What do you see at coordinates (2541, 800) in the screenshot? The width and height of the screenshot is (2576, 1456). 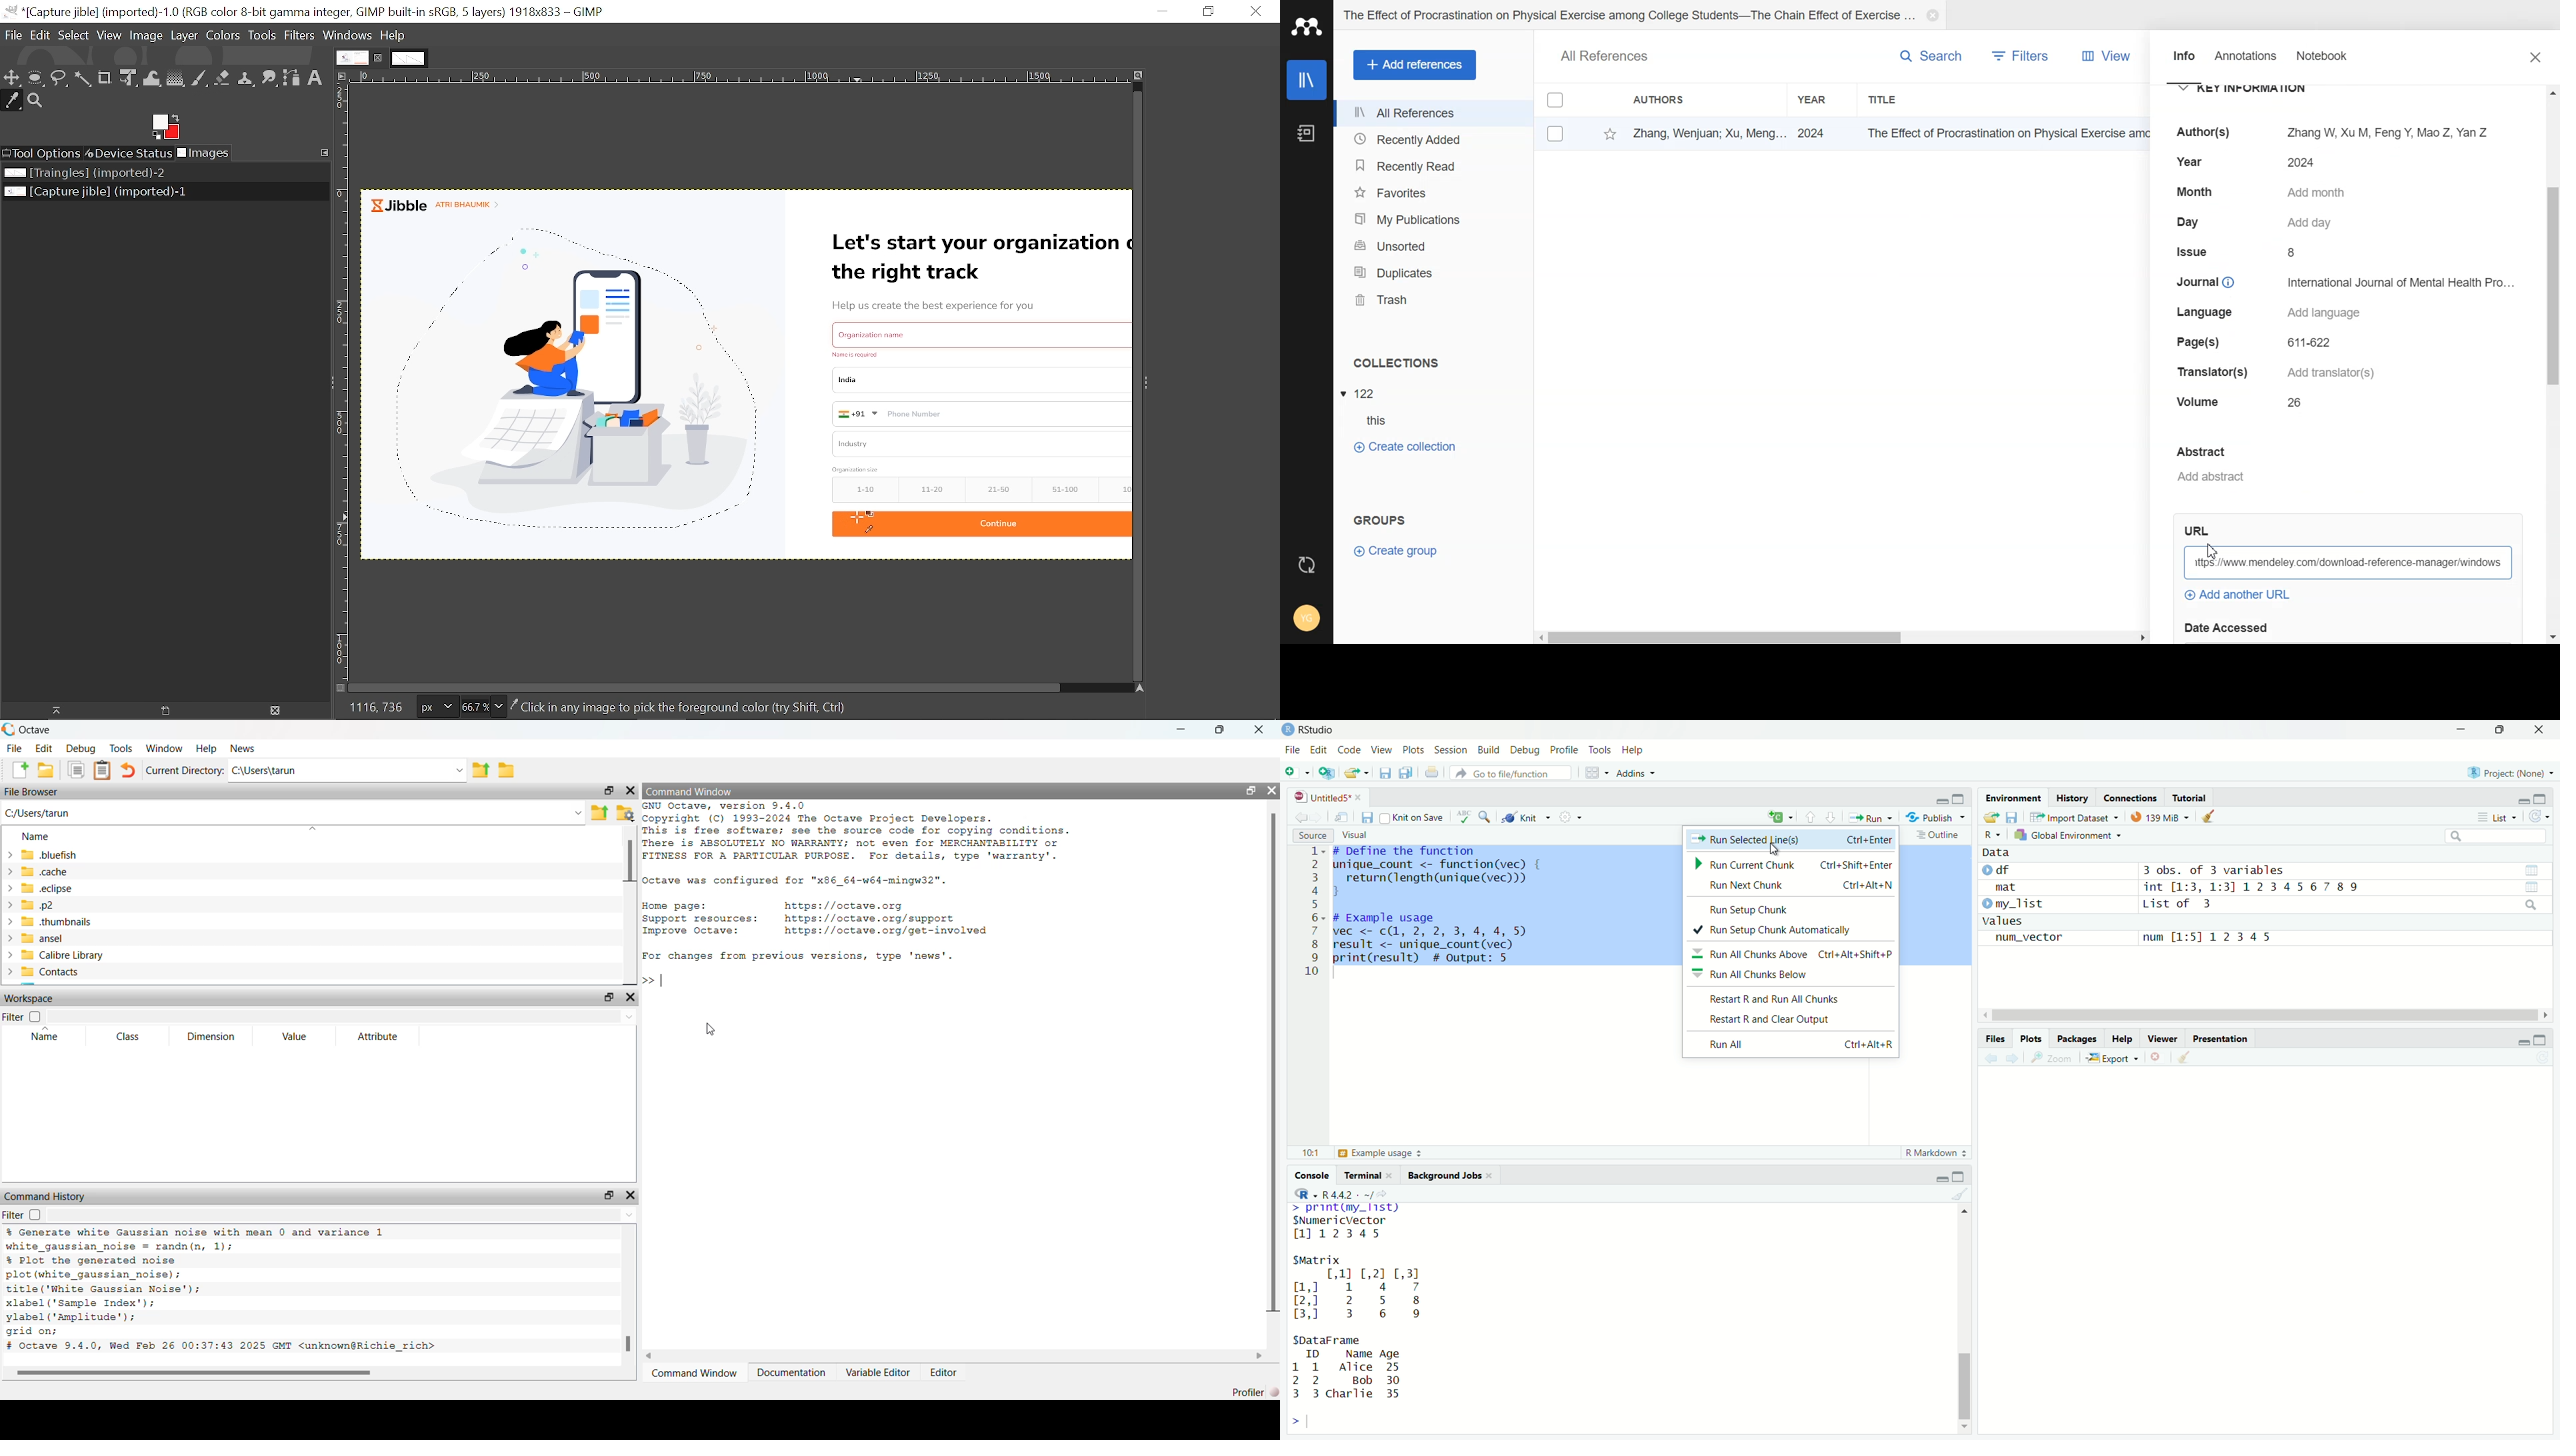 I see `maximize` at bounding box center [2541, 800].